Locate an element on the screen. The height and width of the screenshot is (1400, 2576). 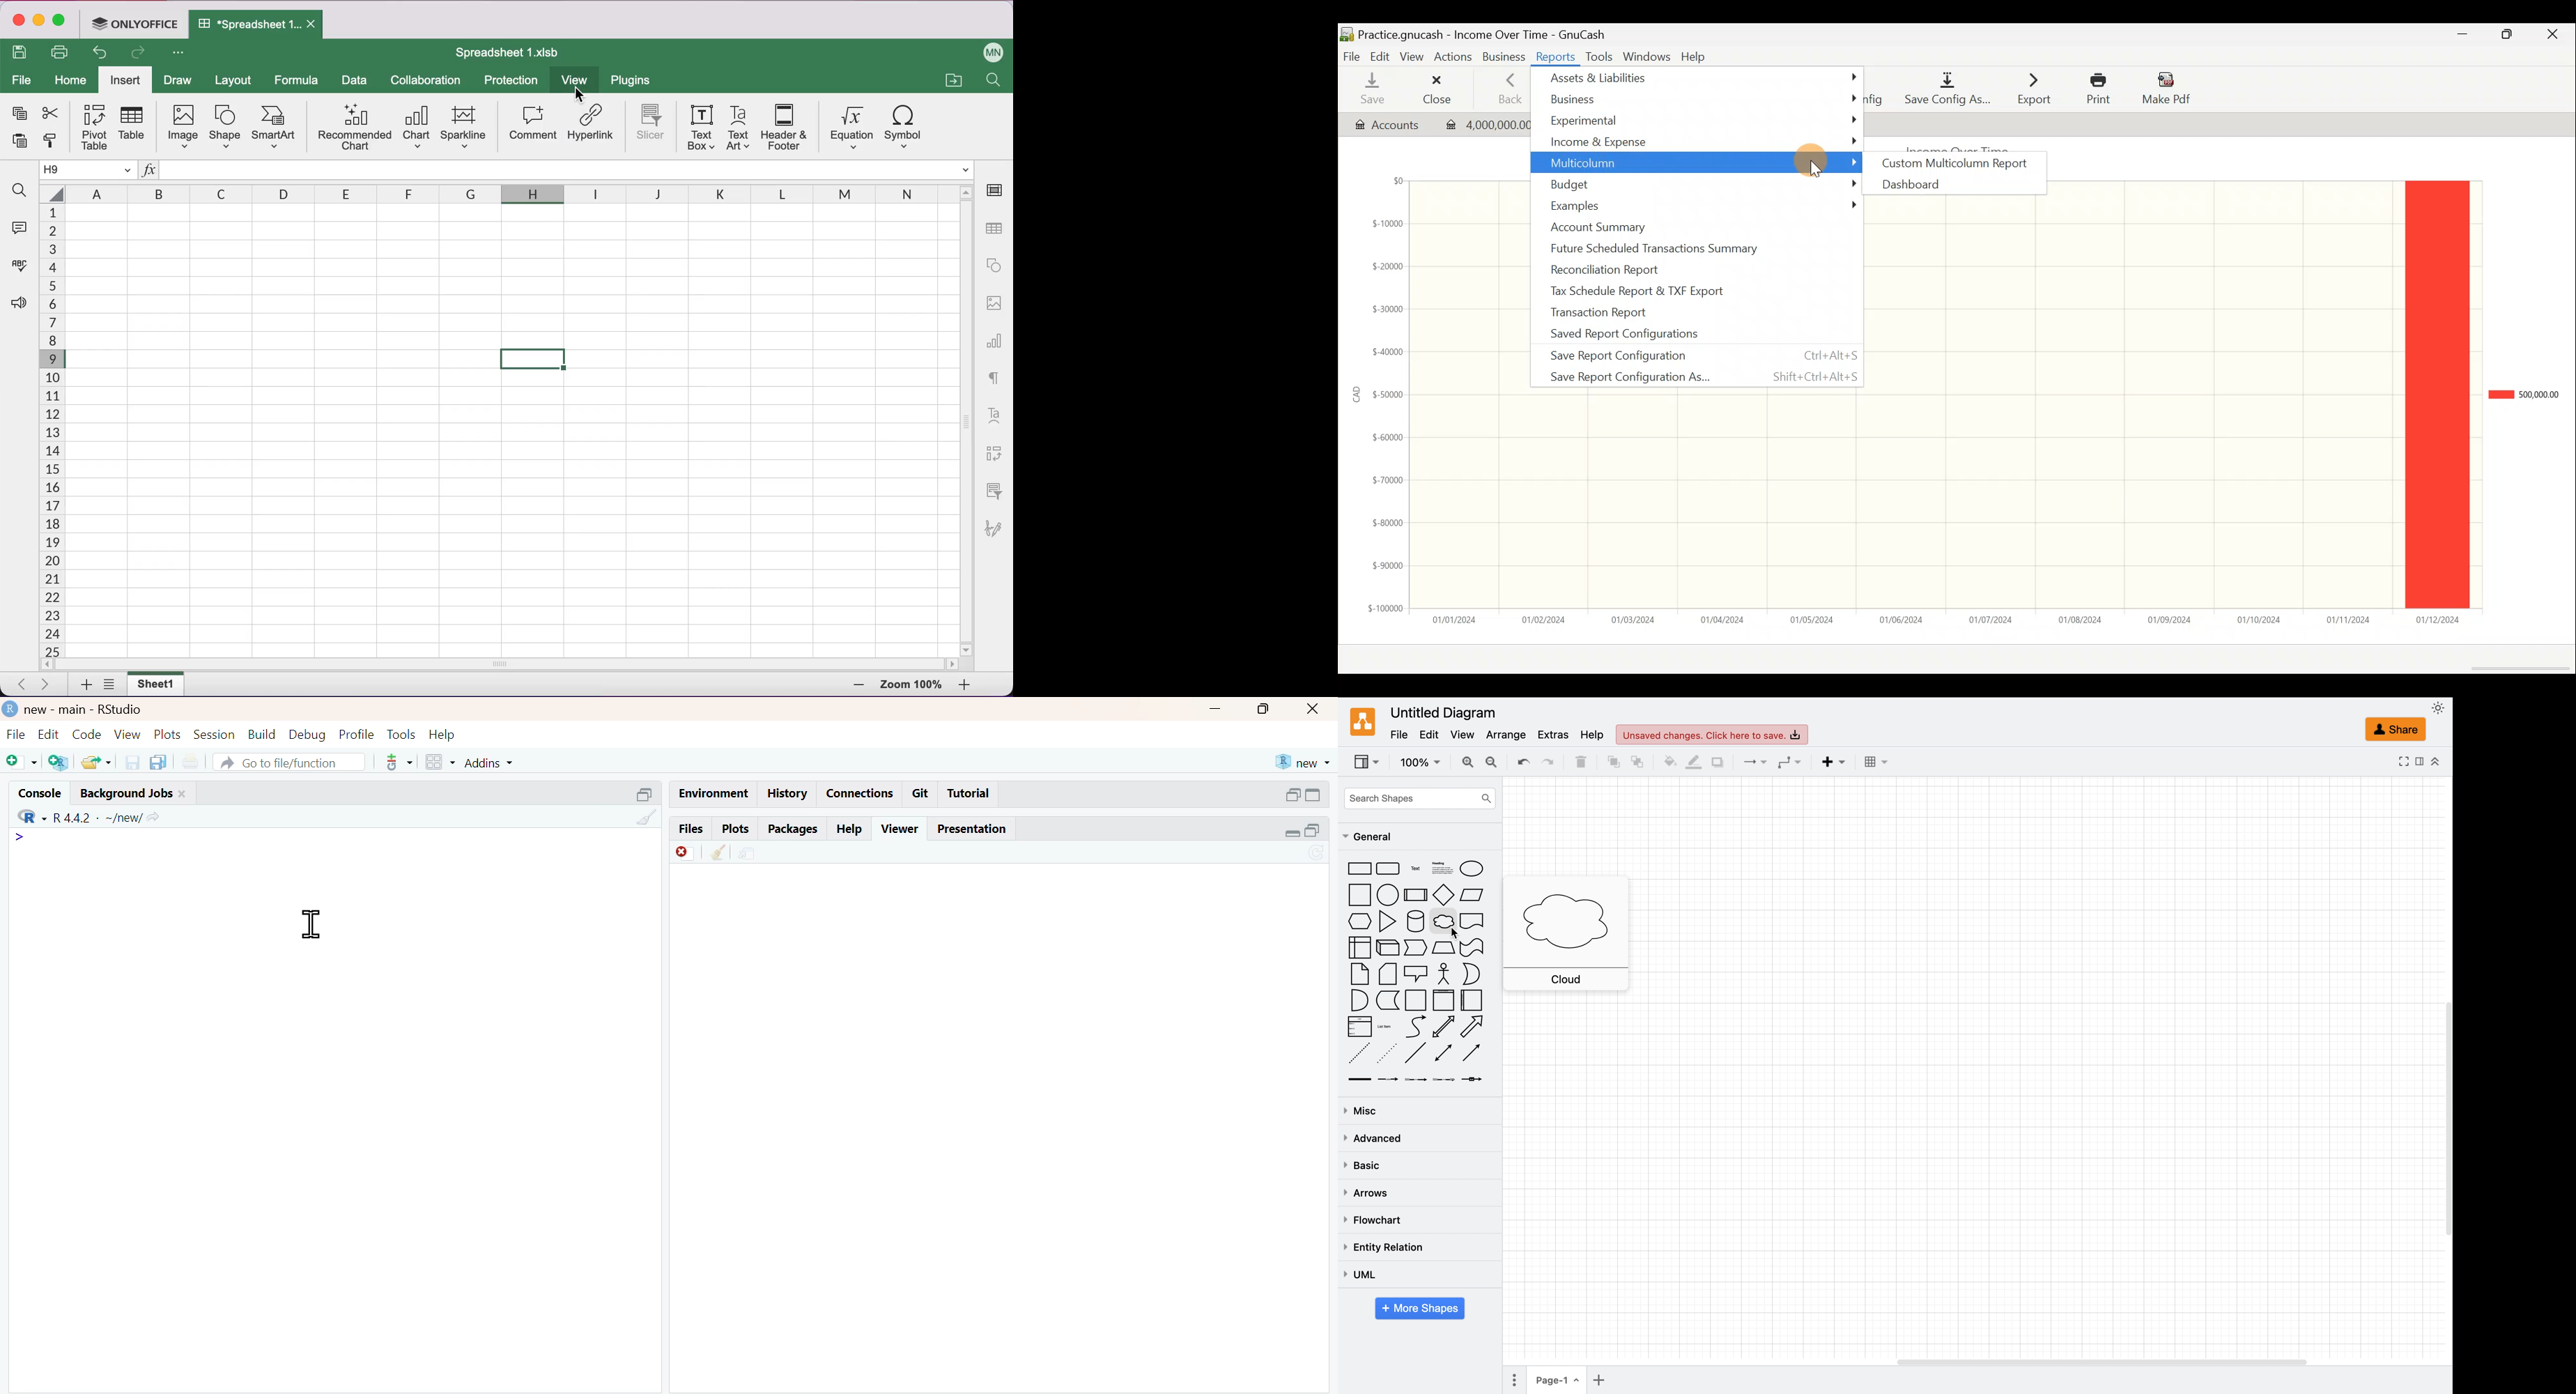
Transaction report is located at coordinates (1696, 315).